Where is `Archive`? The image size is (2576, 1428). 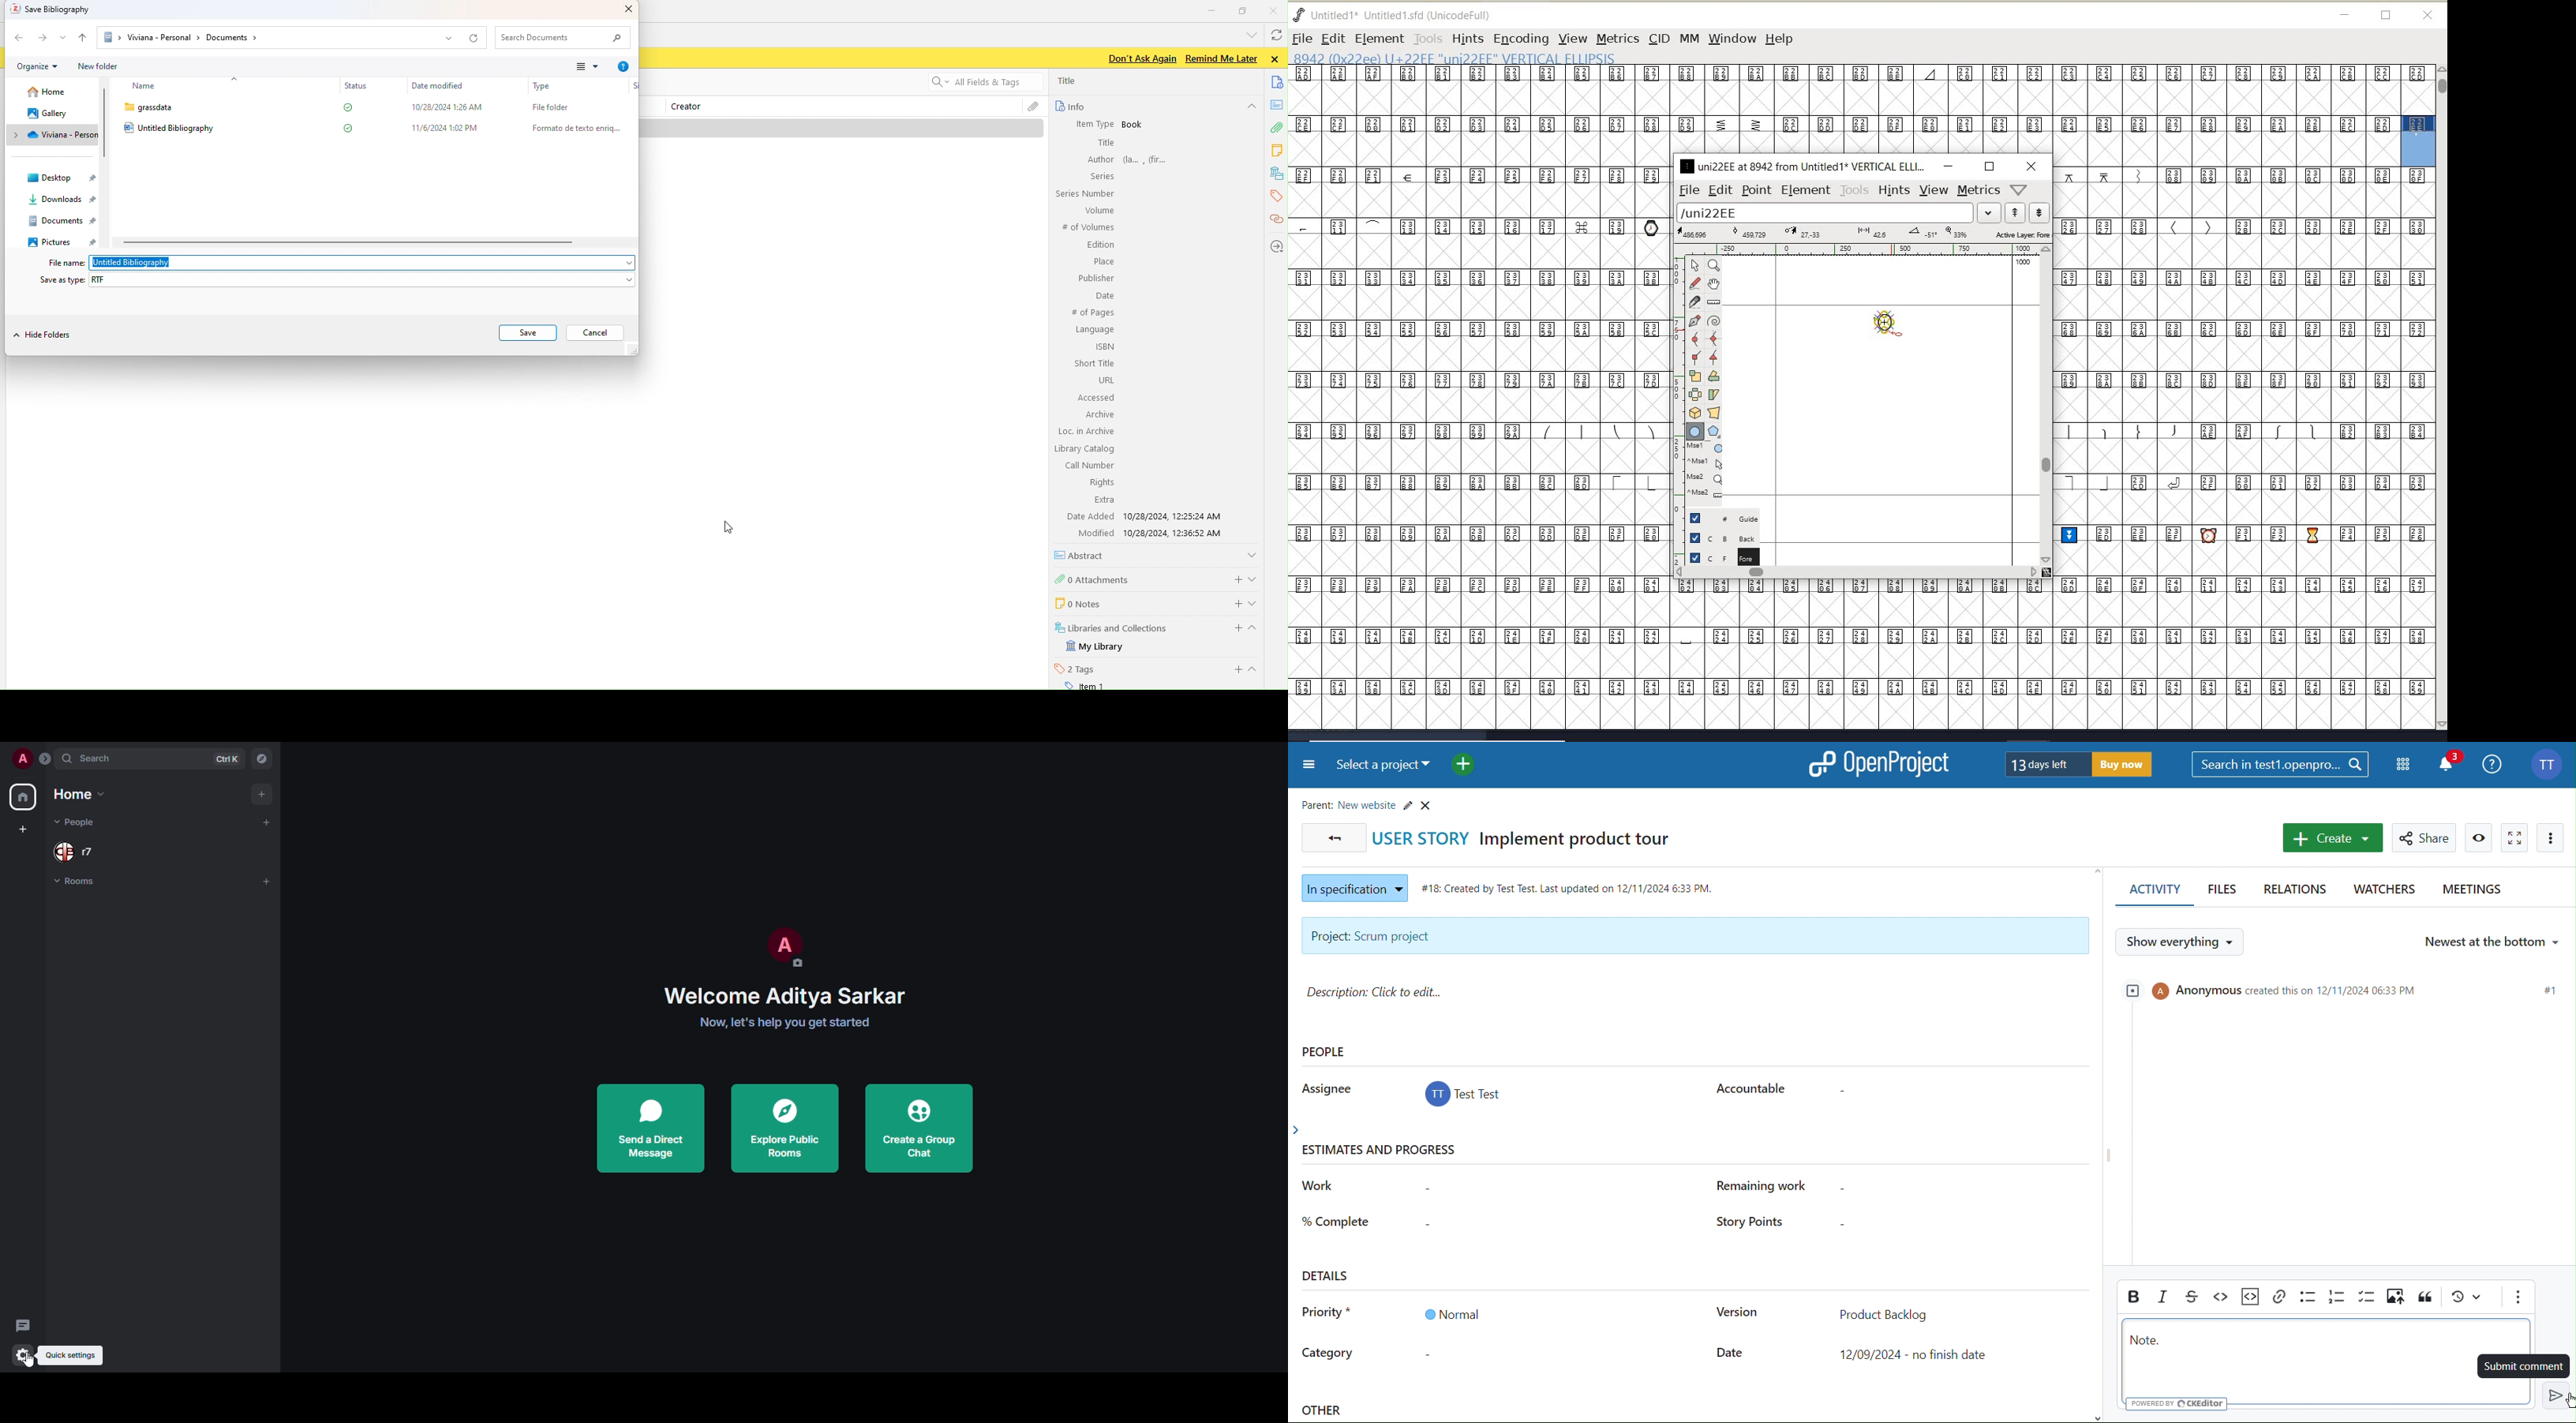 Archive is located at coordinates (1098, 414).